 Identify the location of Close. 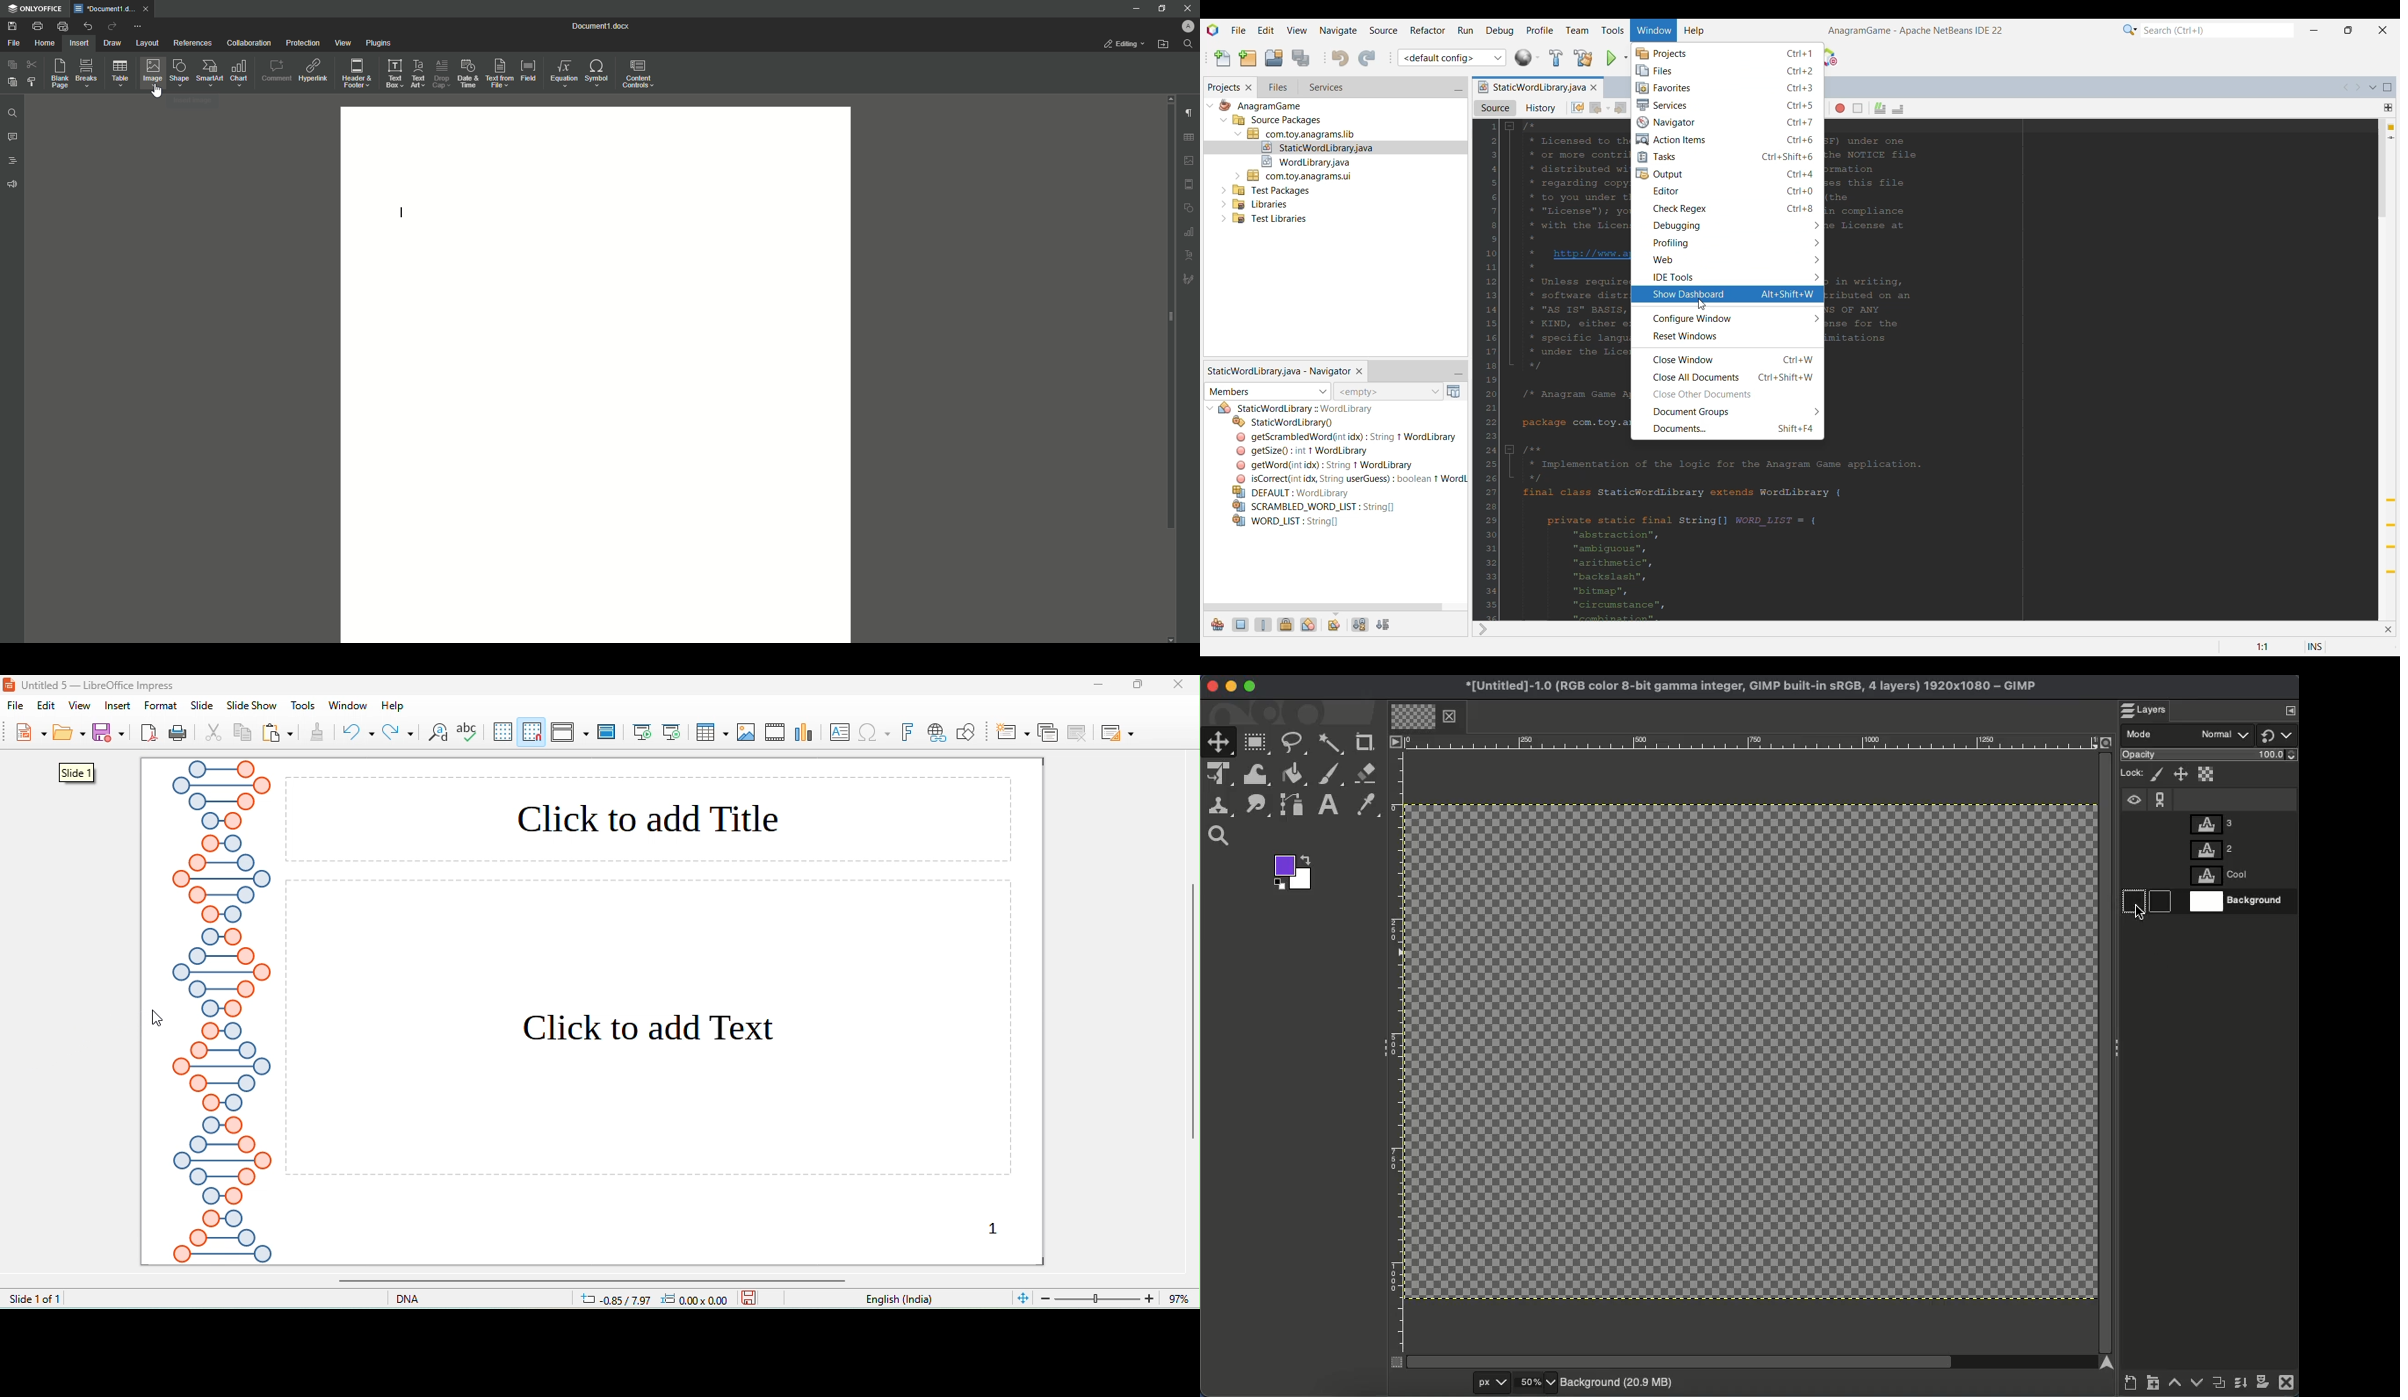
(2287, 1385).